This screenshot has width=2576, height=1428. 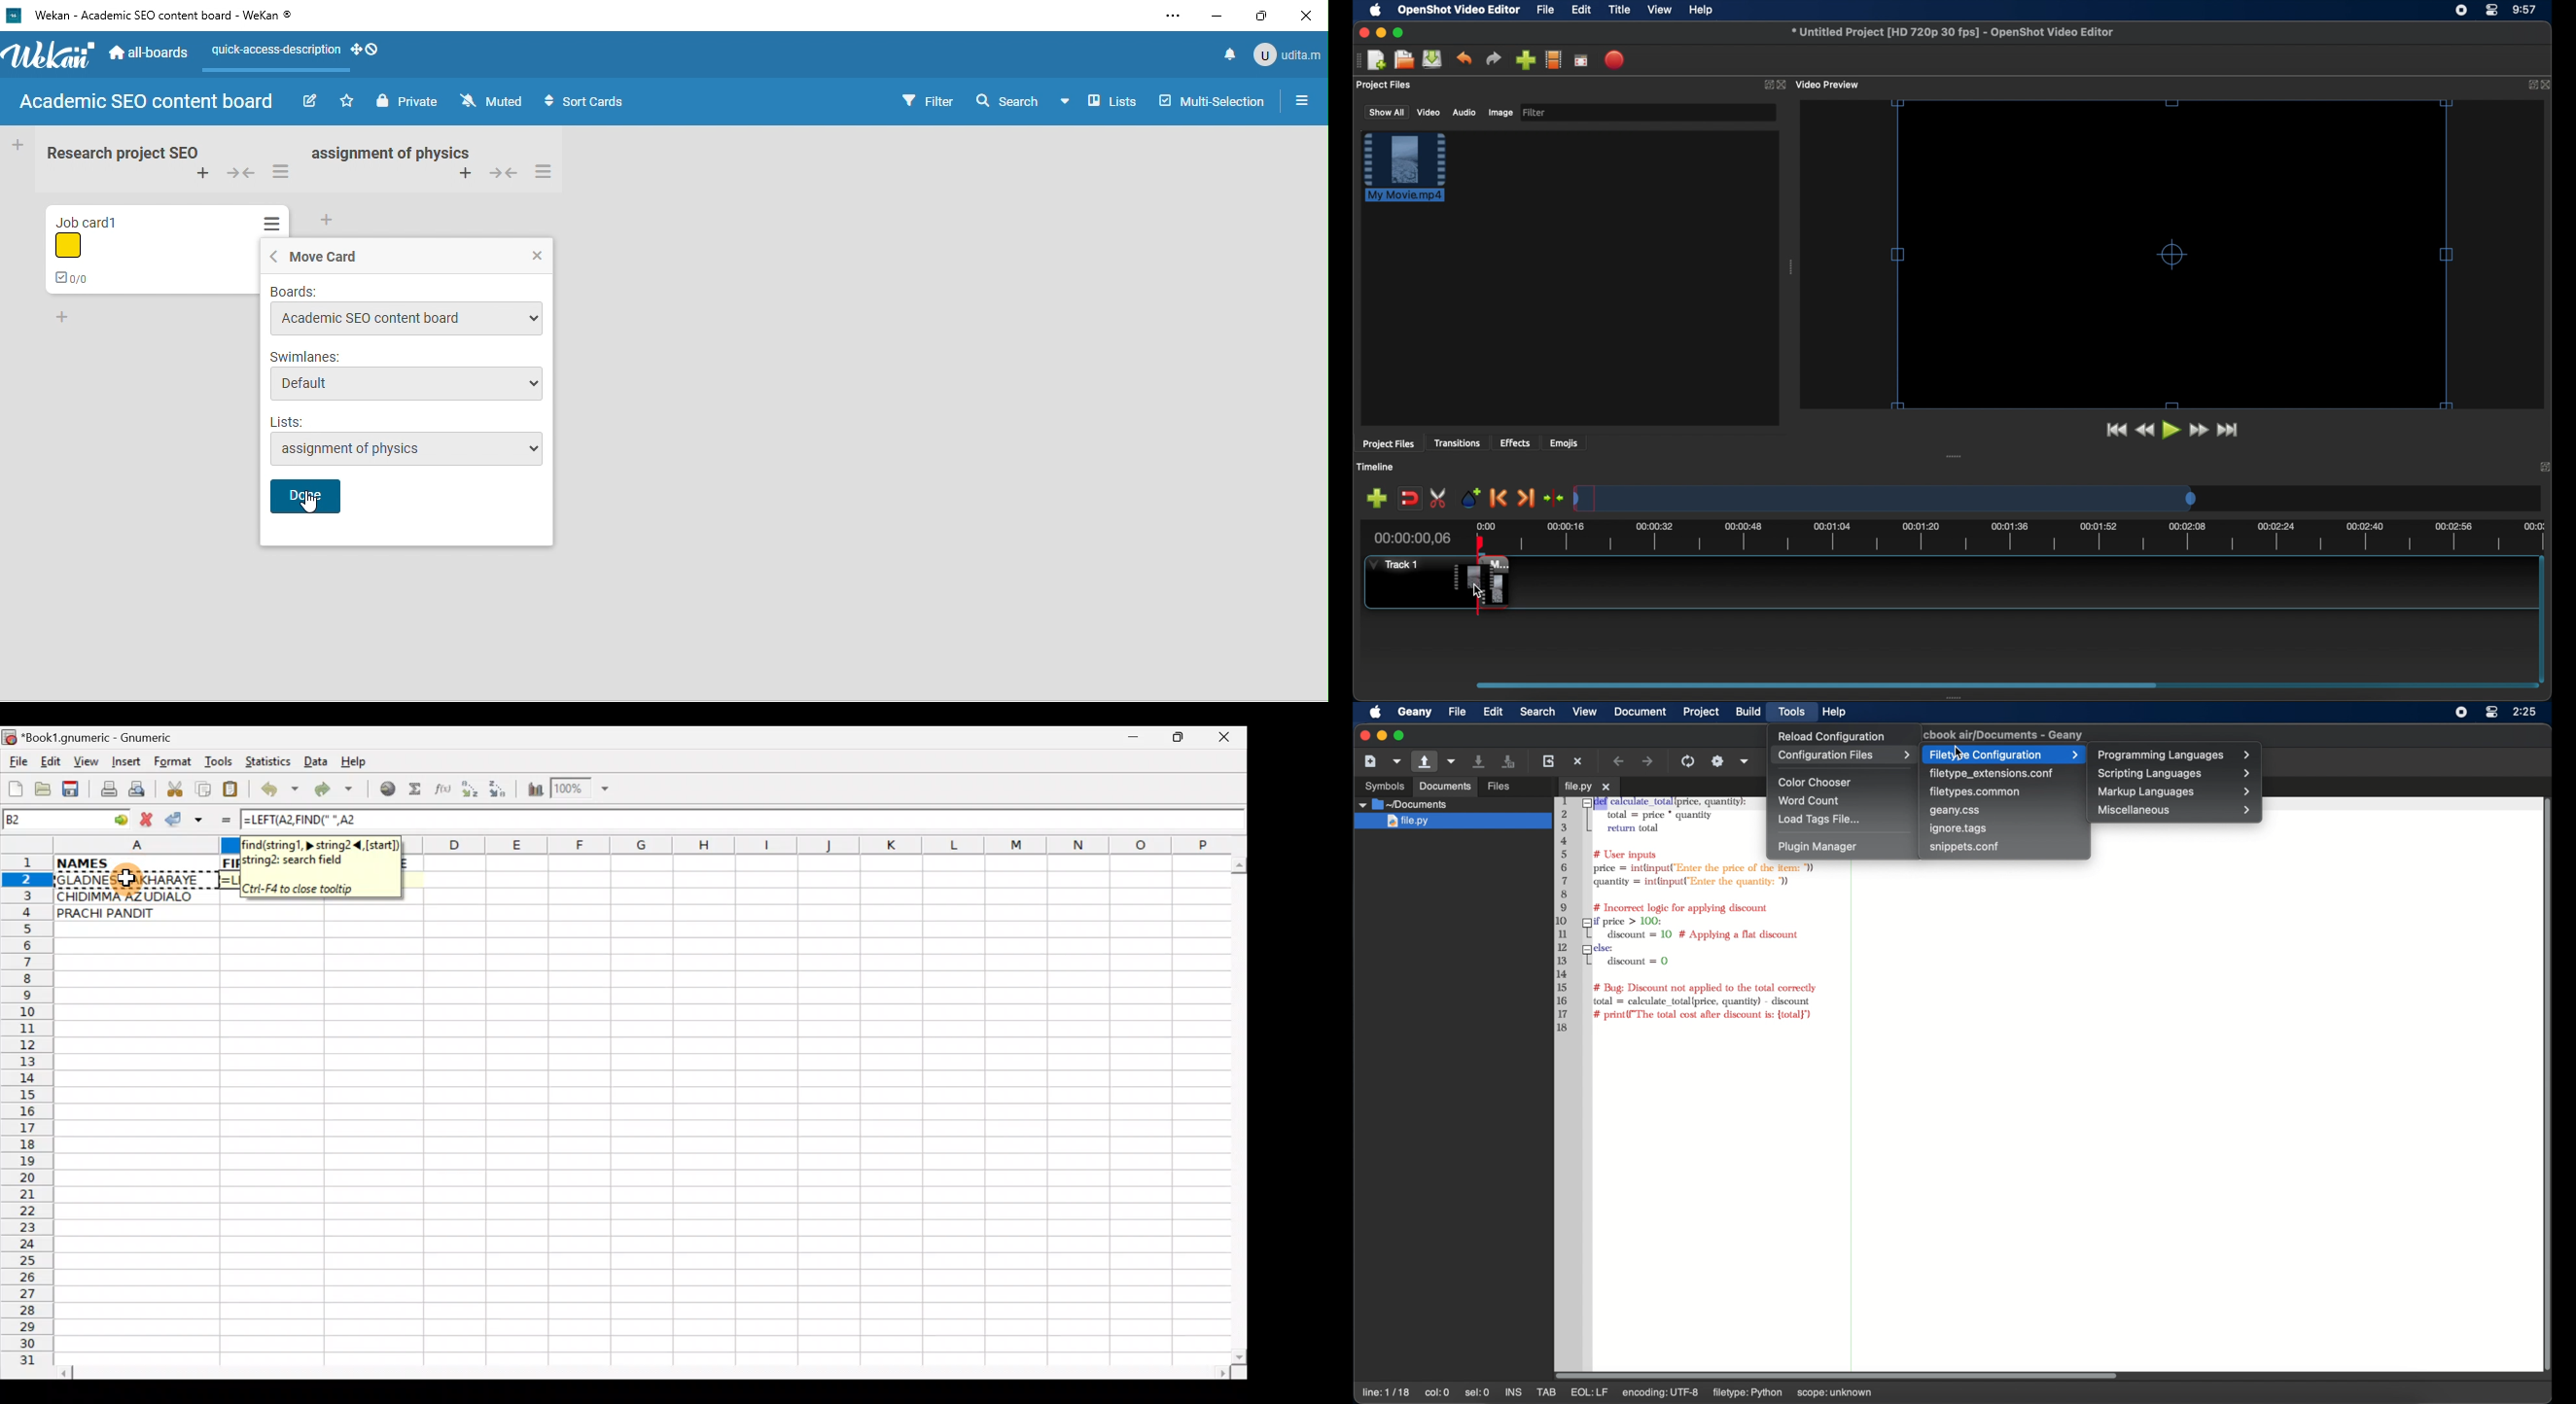 What do you see at coordinates (406, 292) in the screenshot?
I see `board` at bounding box center [406, 292].